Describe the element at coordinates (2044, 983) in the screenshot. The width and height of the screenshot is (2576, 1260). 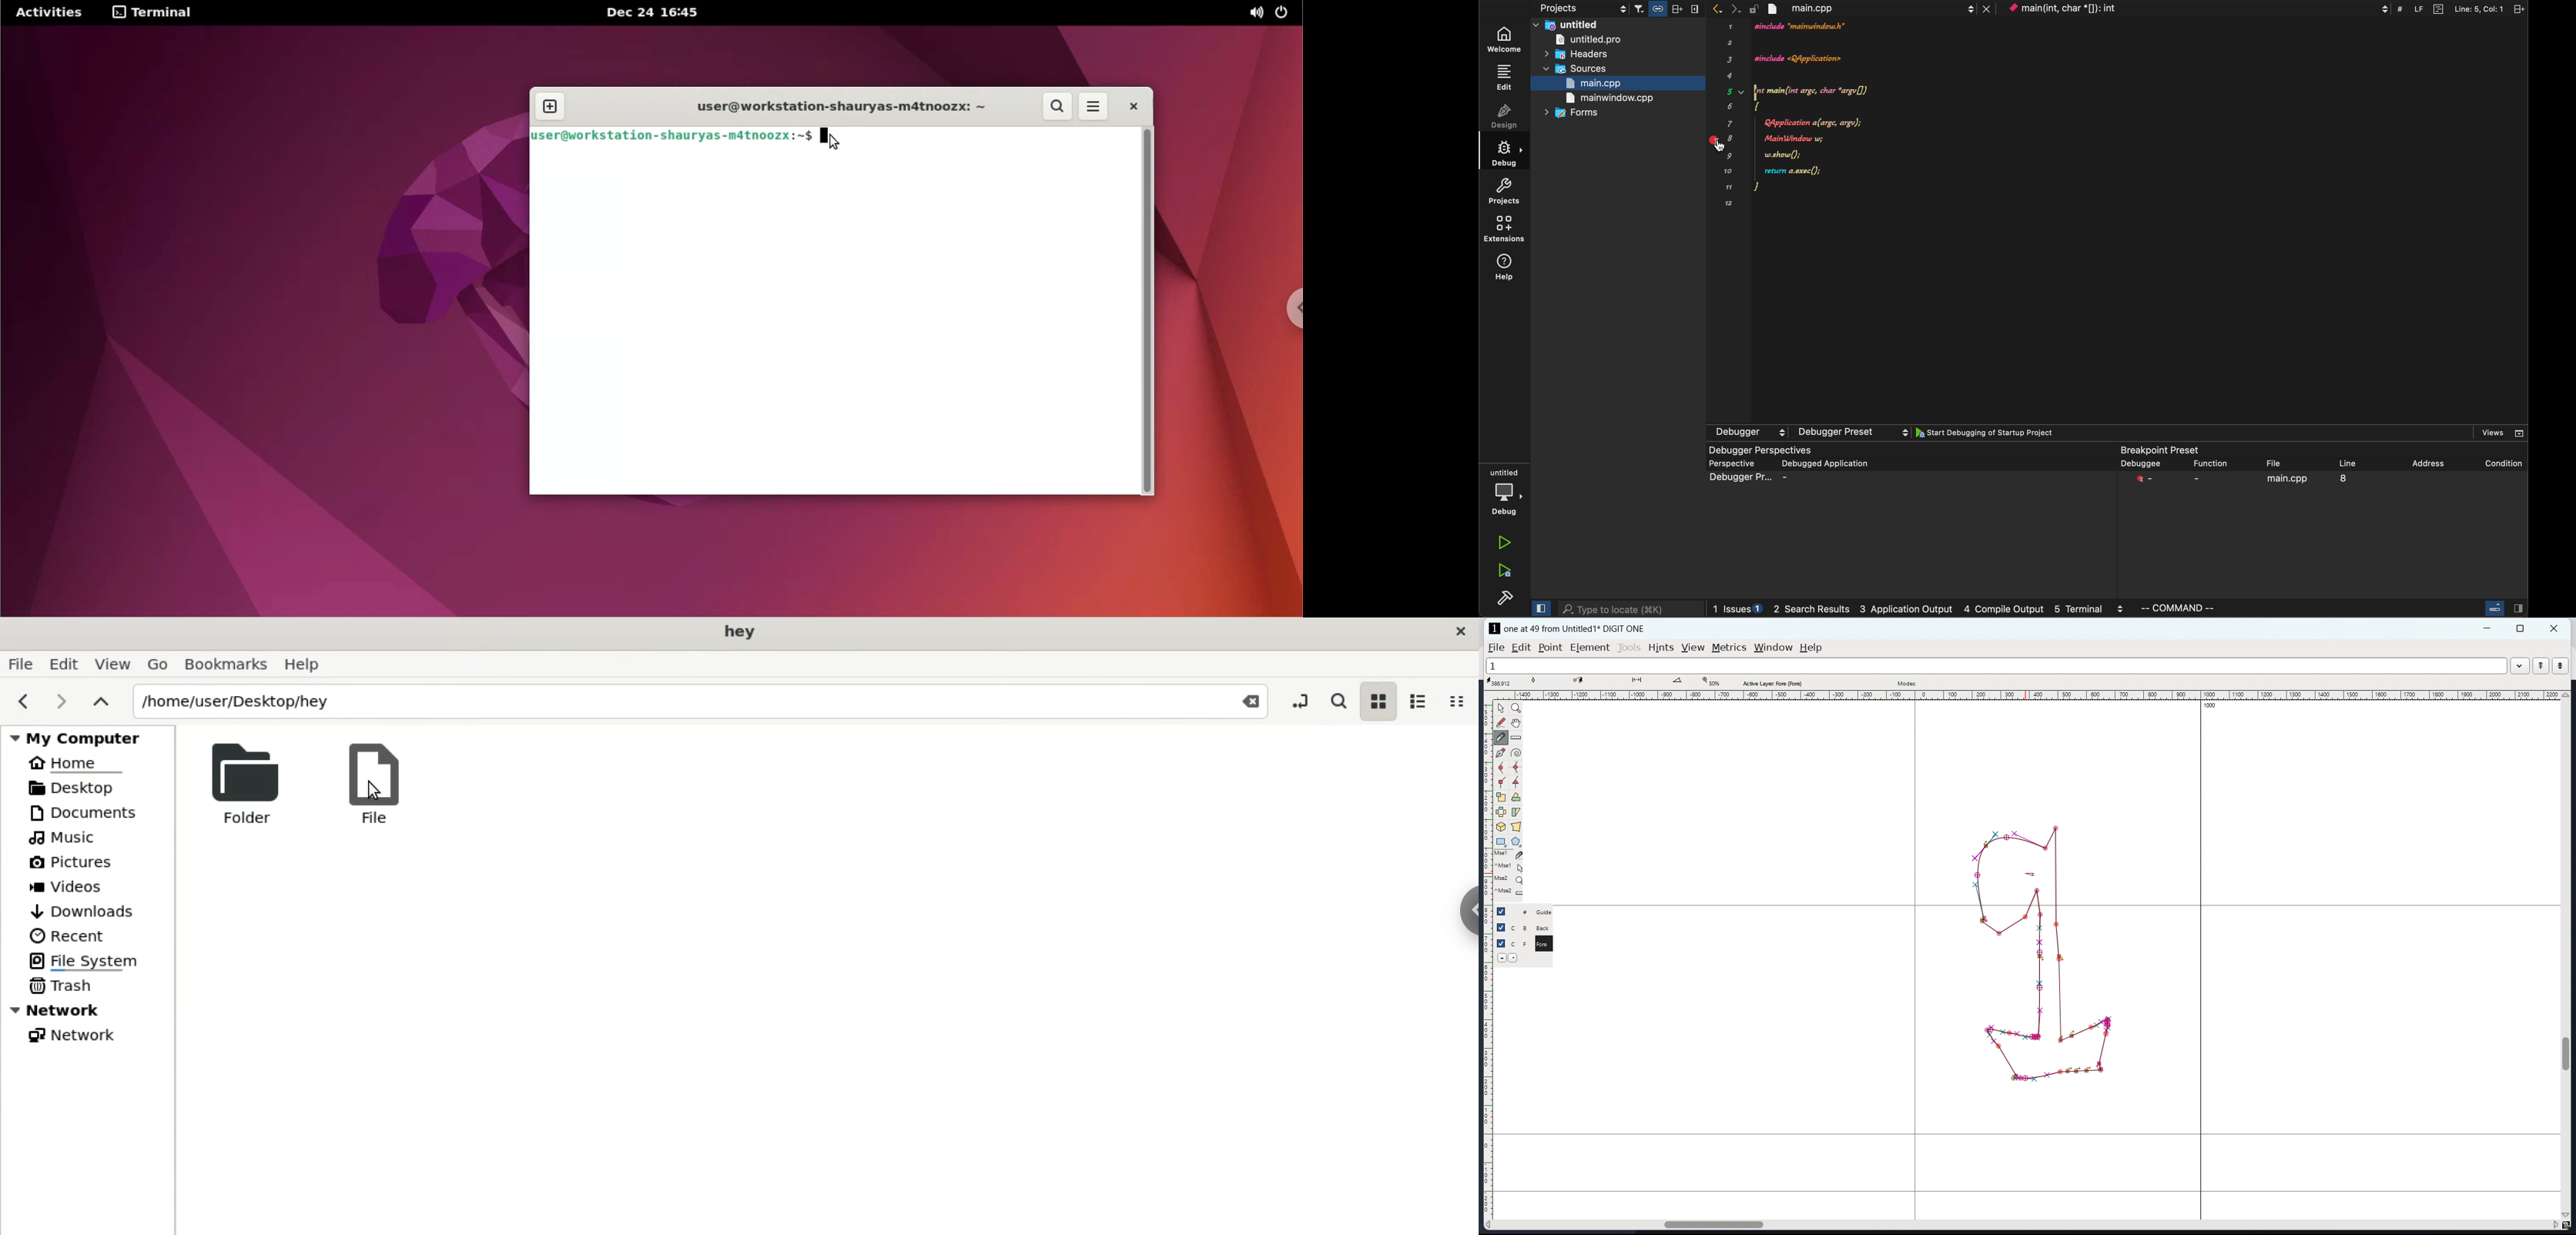
I see `glyph` at that location.